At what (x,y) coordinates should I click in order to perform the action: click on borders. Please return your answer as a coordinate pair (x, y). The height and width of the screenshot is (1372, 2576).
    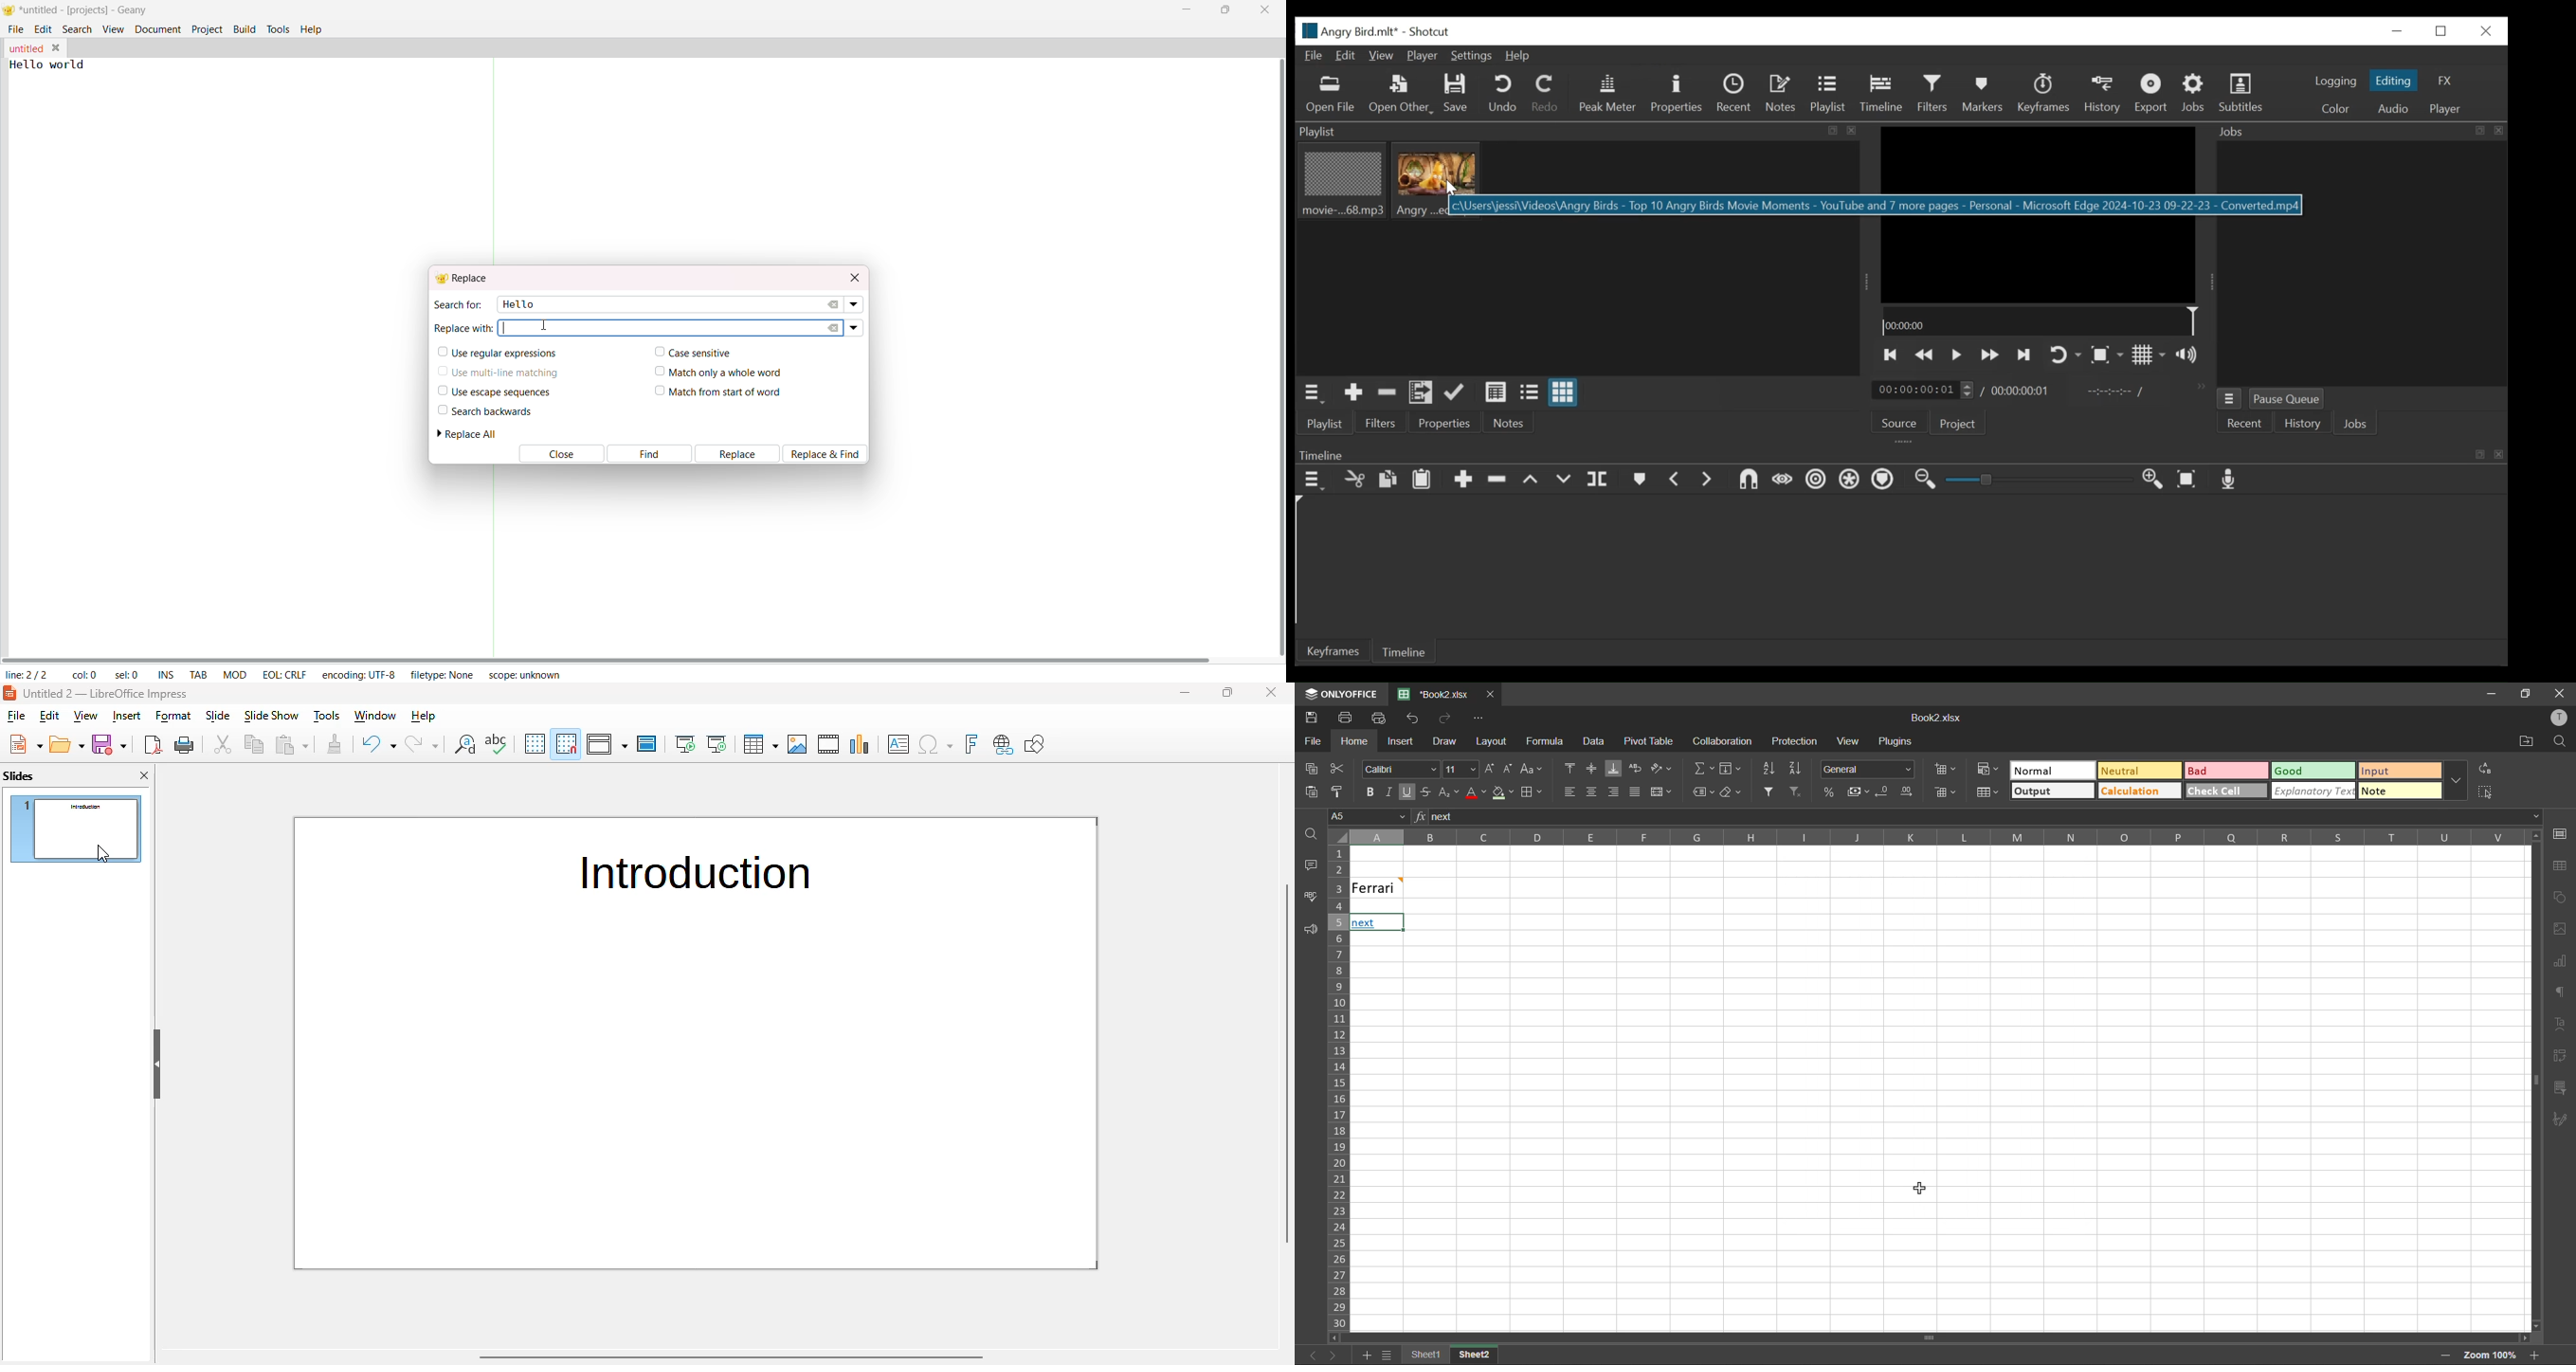
    Looking at the image, I should click on (1531, 793).